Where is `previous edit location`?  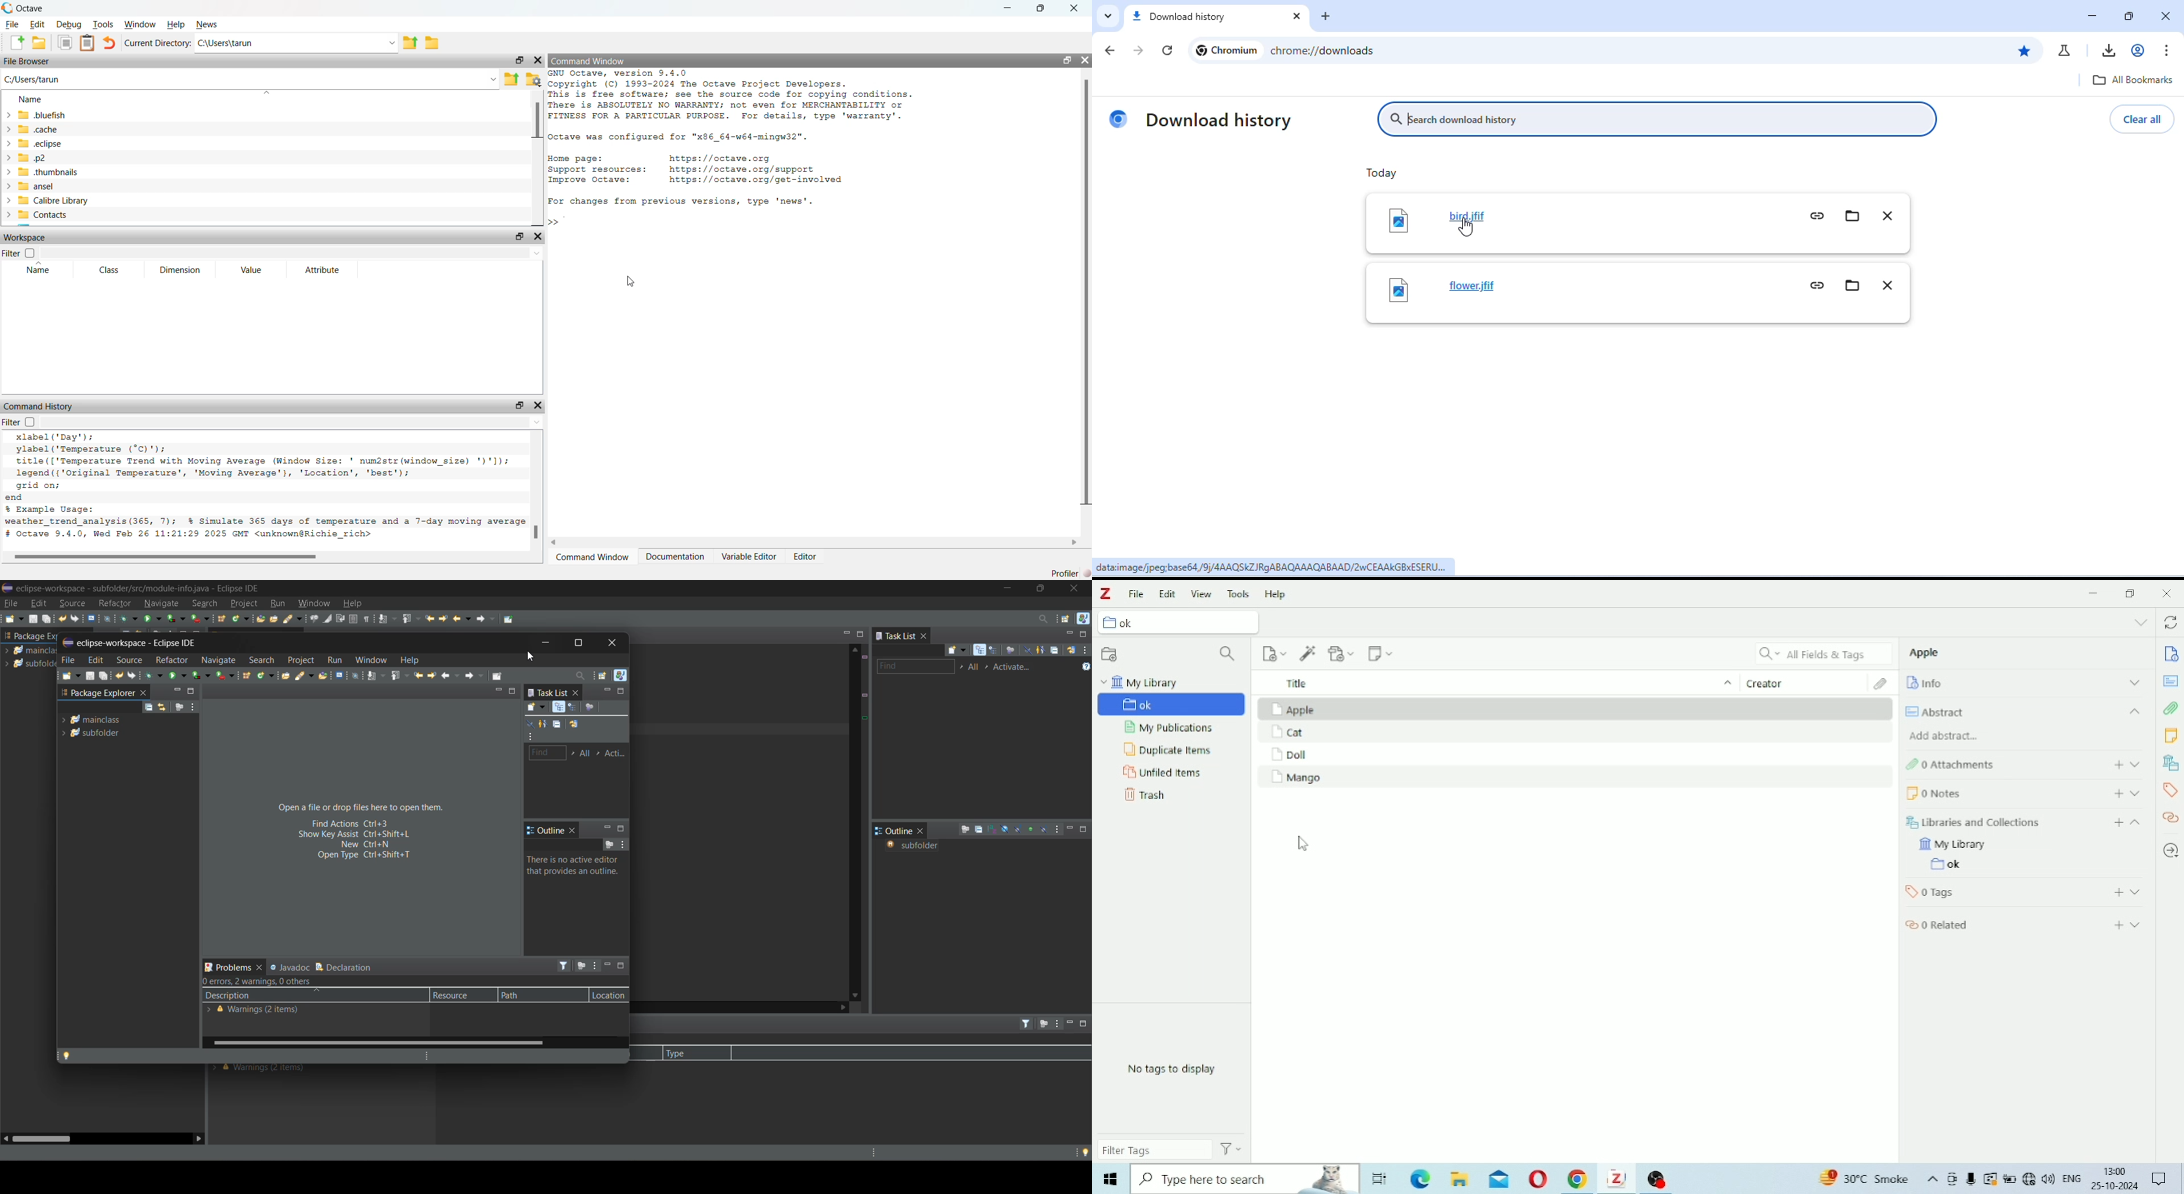 previous edit location is located at coordinates (432, 619).